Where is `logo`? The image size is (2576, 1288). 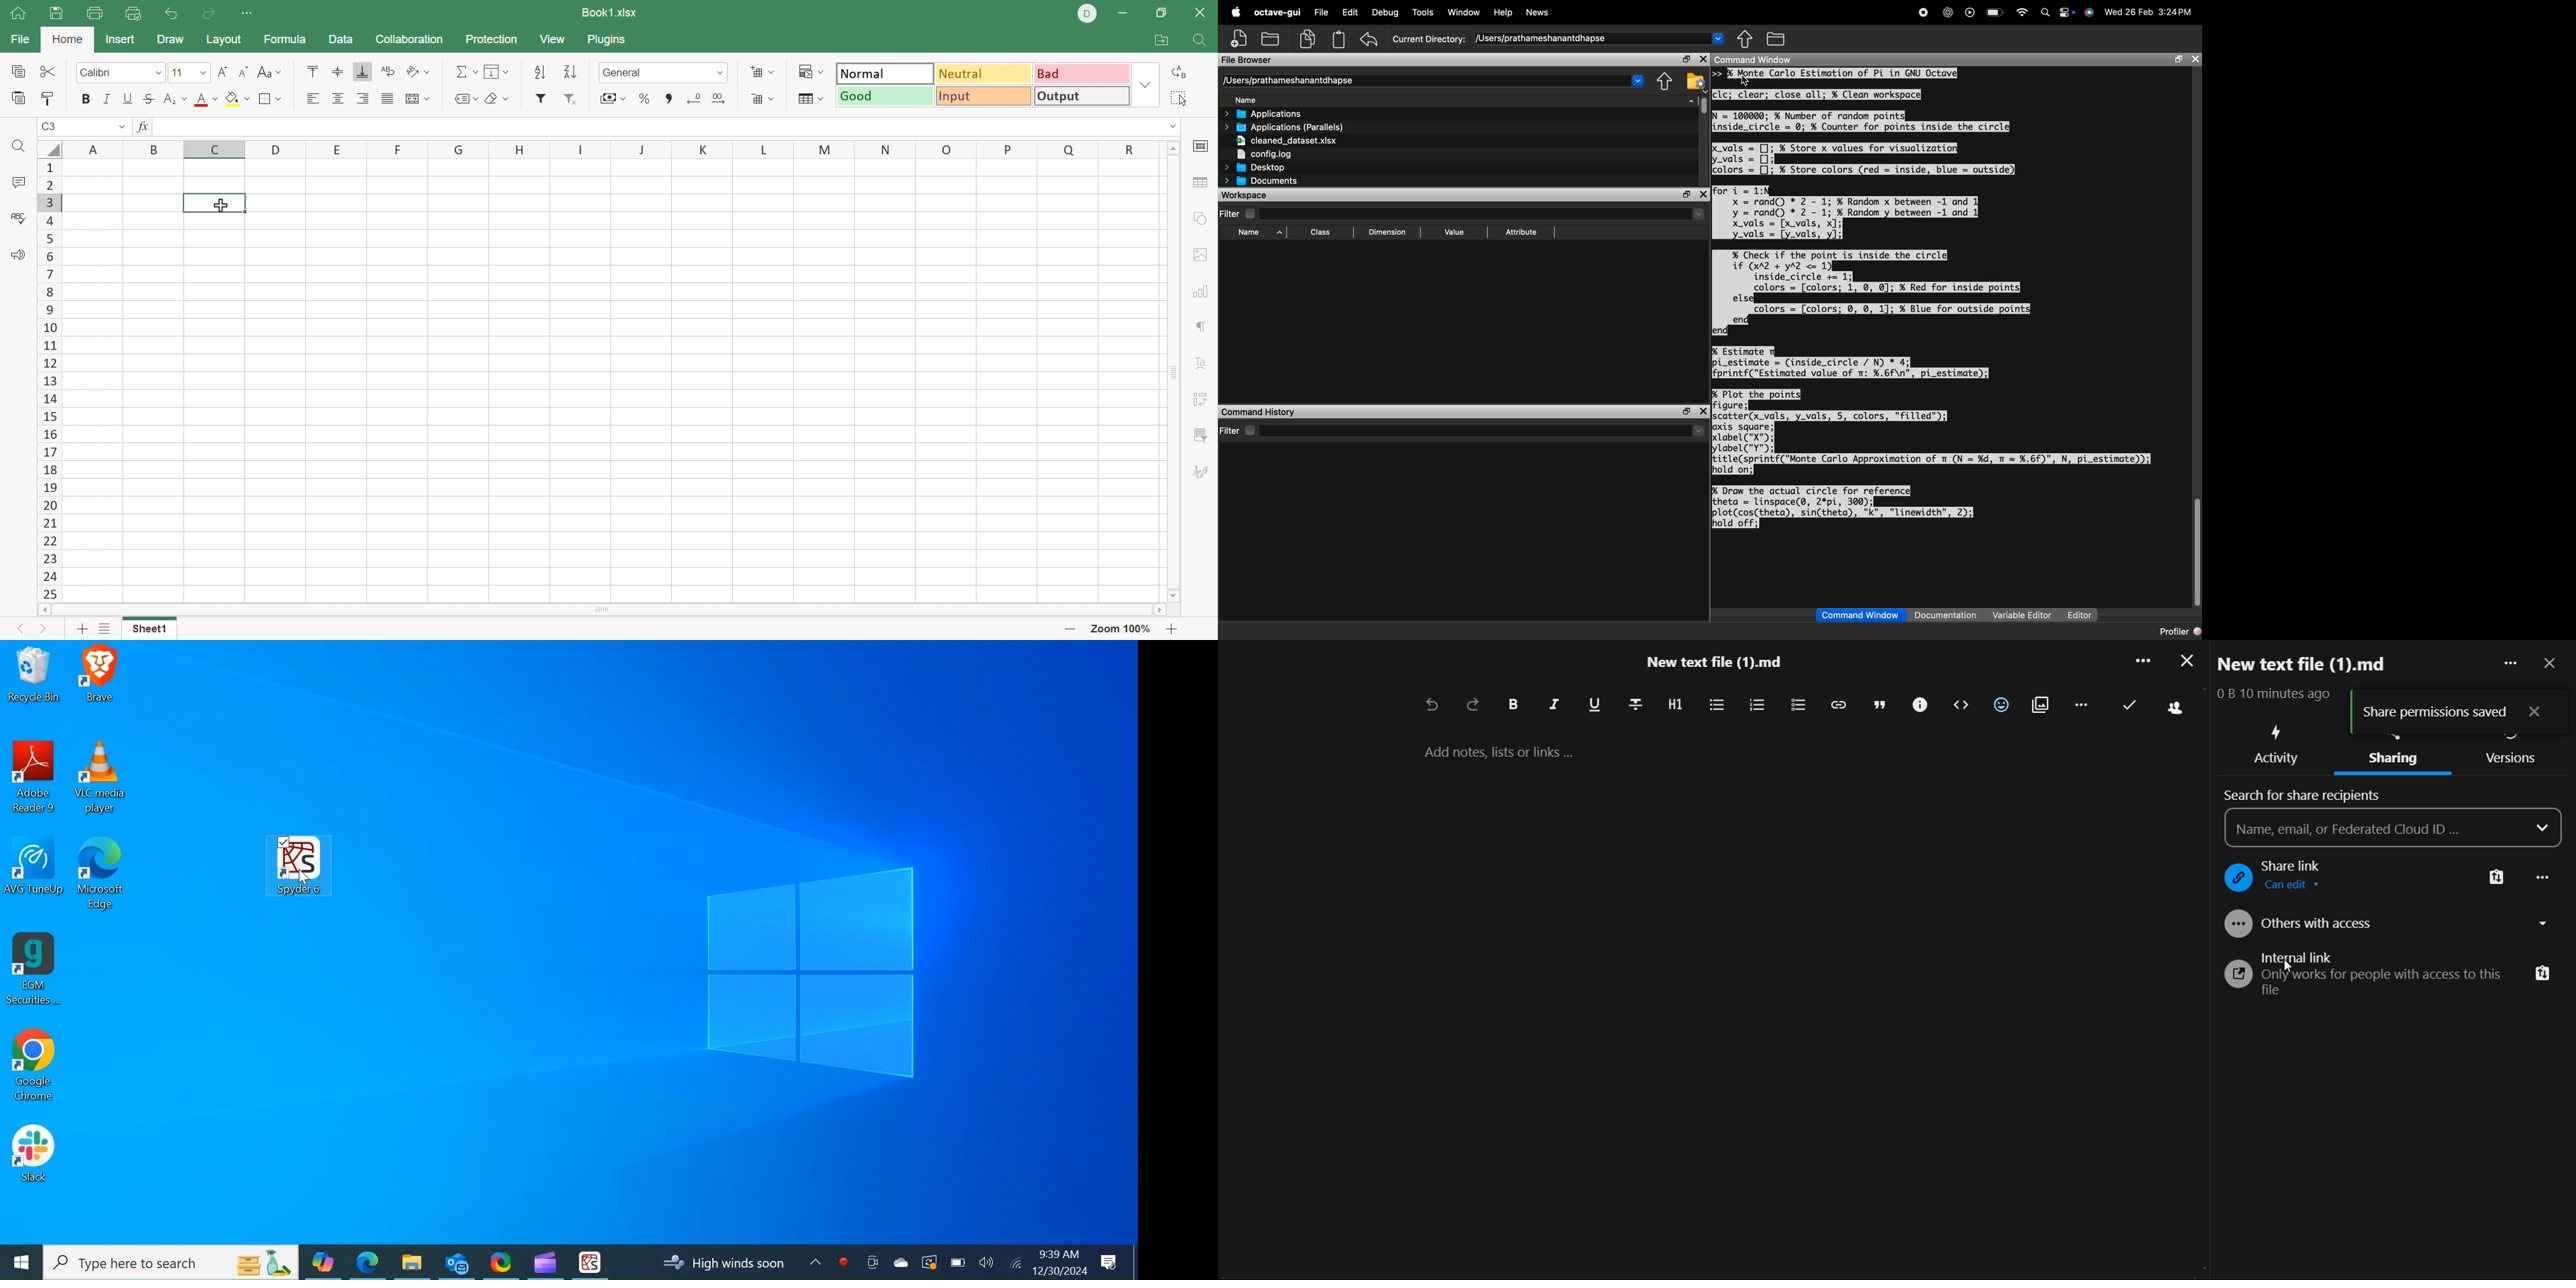
logo is located at coordinates (2234, 975).